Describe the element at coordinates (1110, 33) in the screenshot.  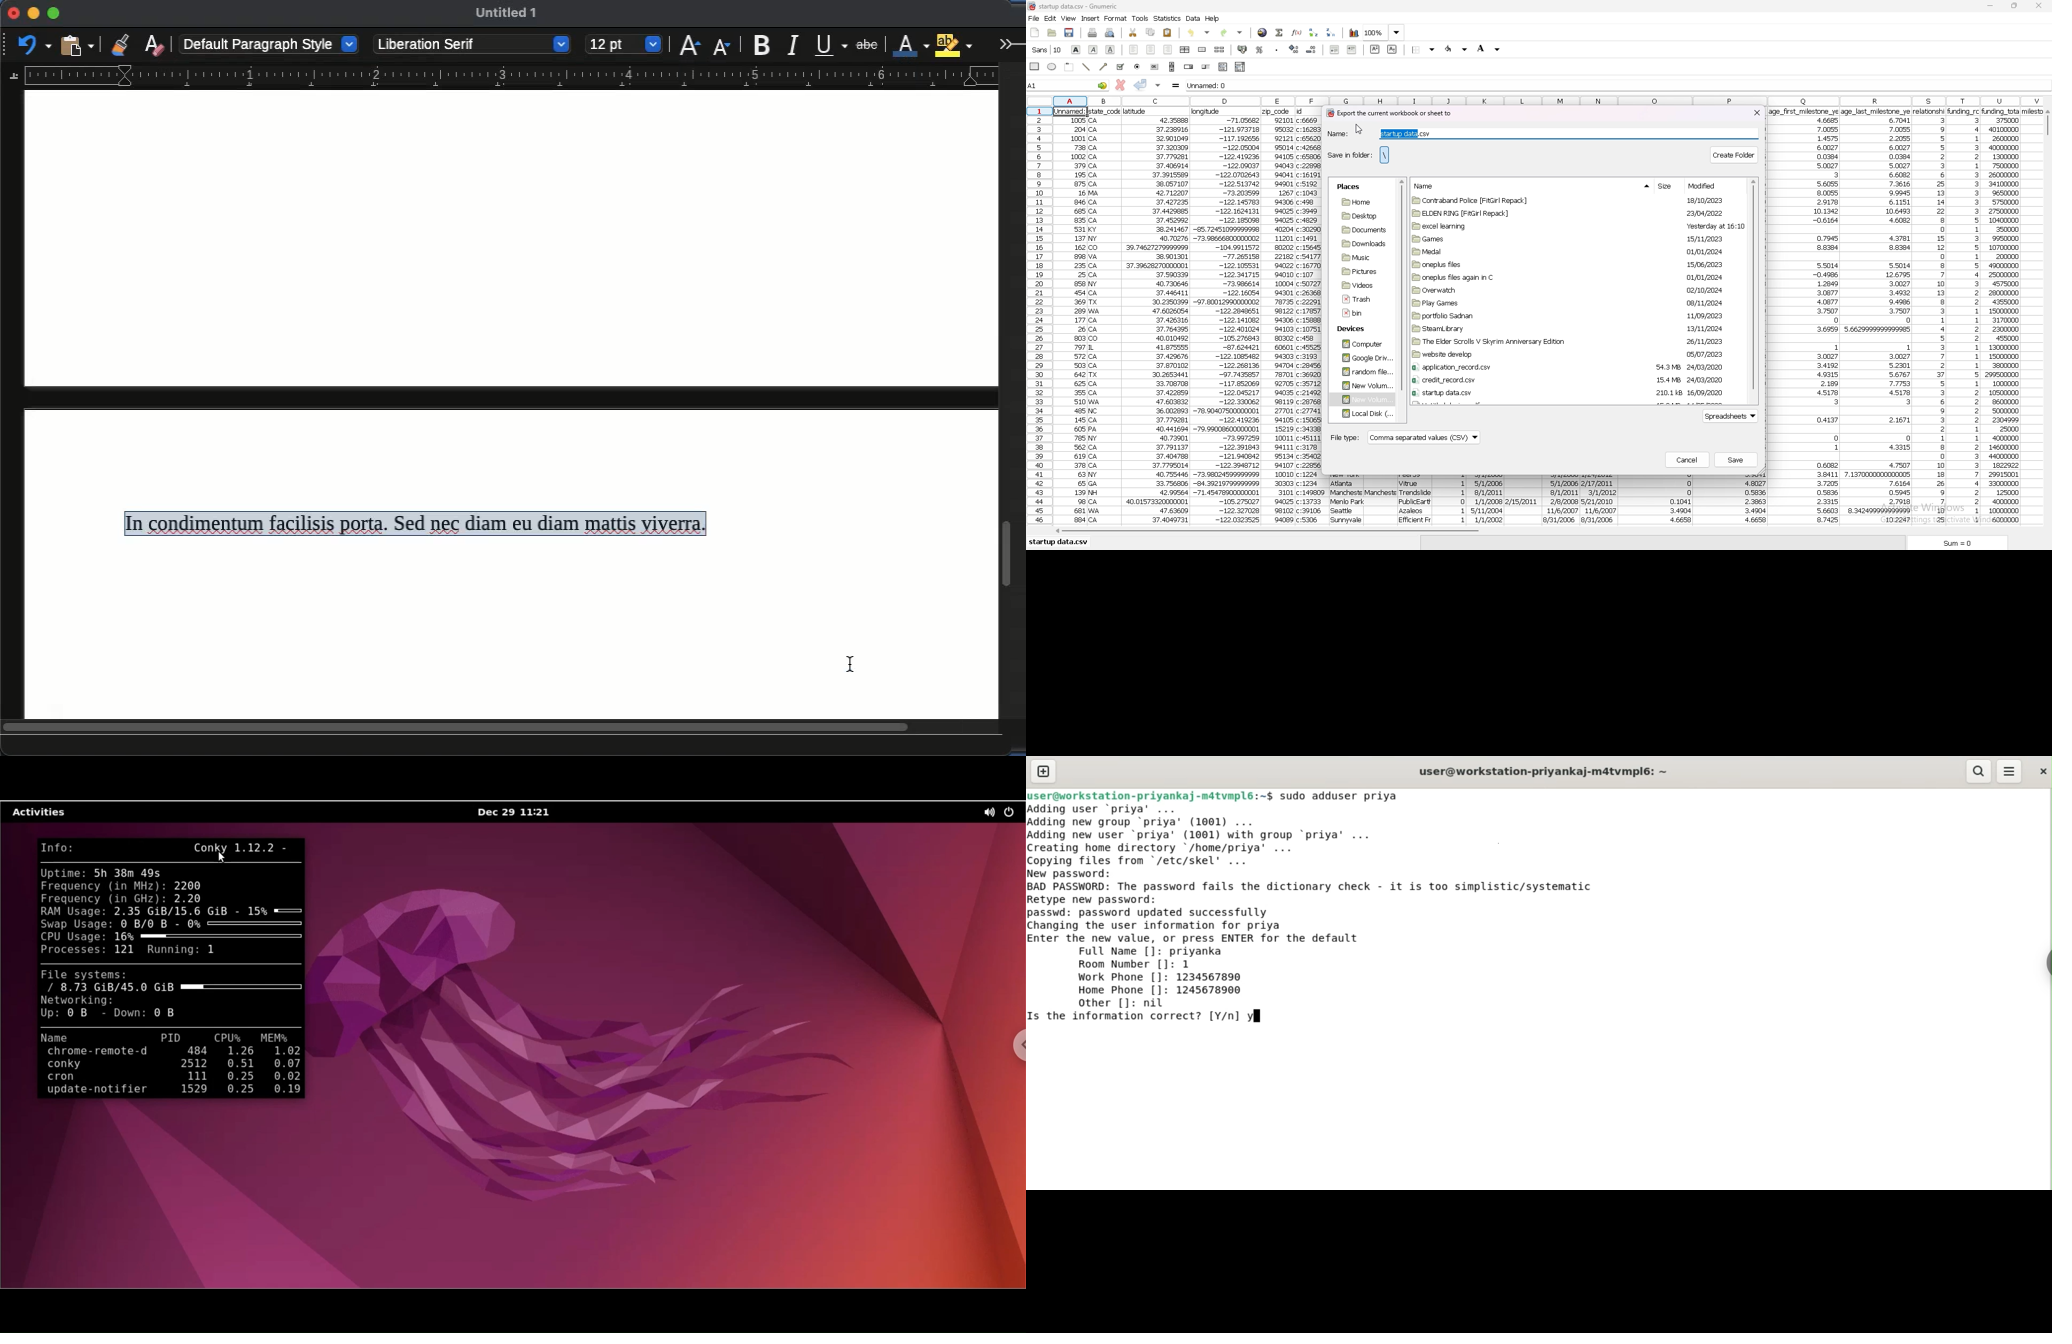
I see `print preview` at that location.